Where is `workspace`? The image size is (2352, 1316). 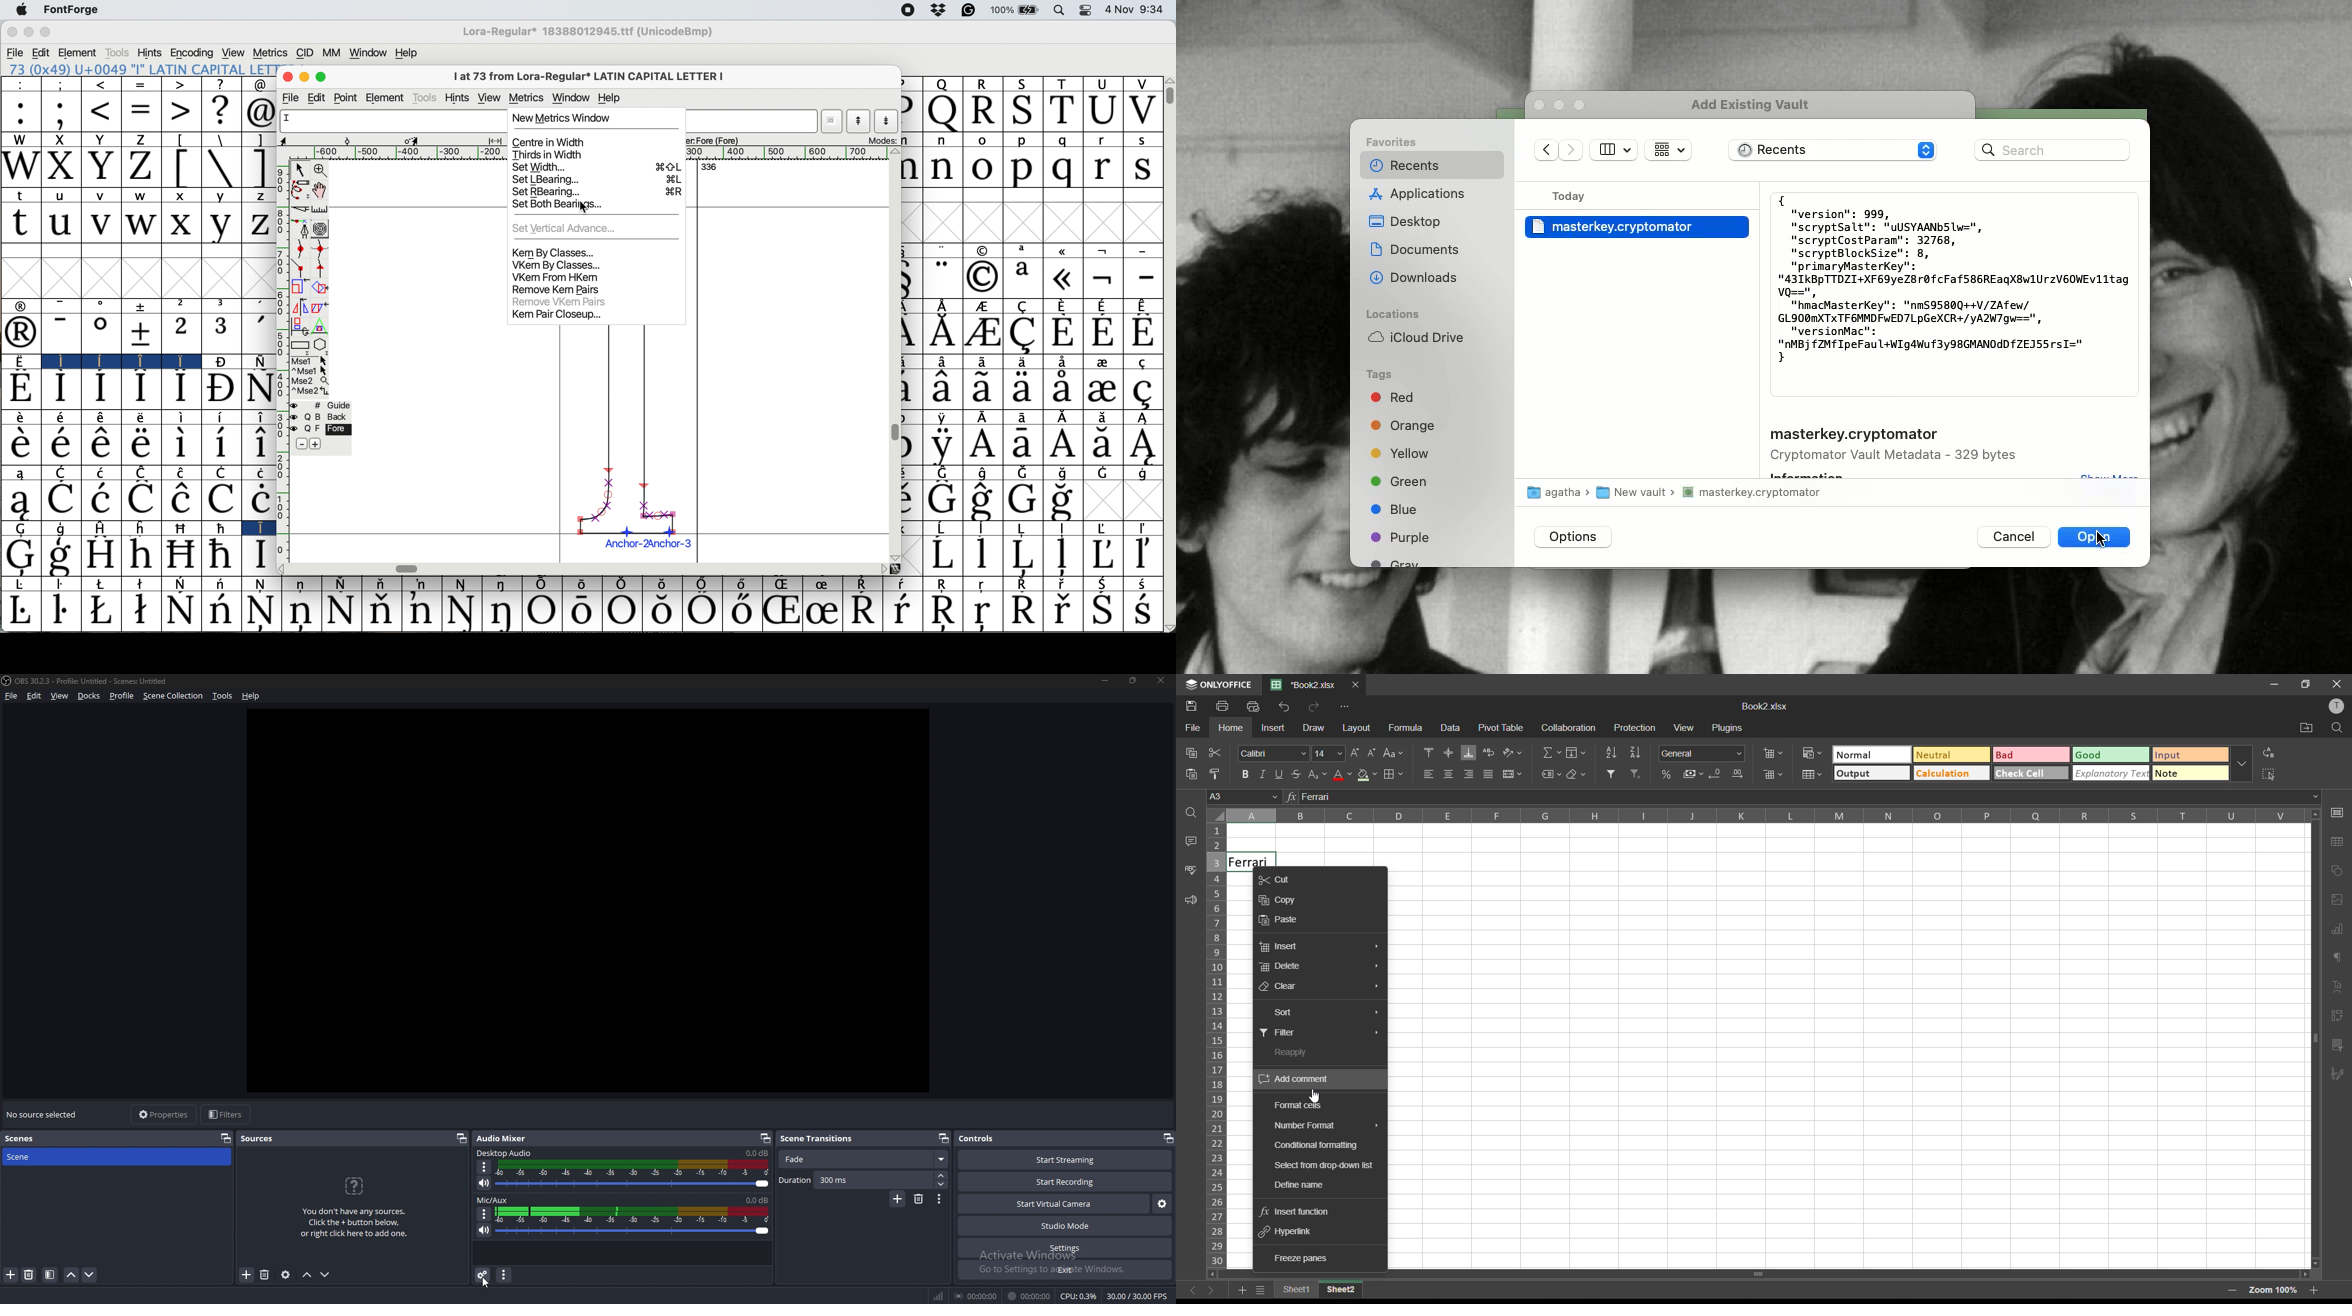
workspace is located at coordinates (593, 909).